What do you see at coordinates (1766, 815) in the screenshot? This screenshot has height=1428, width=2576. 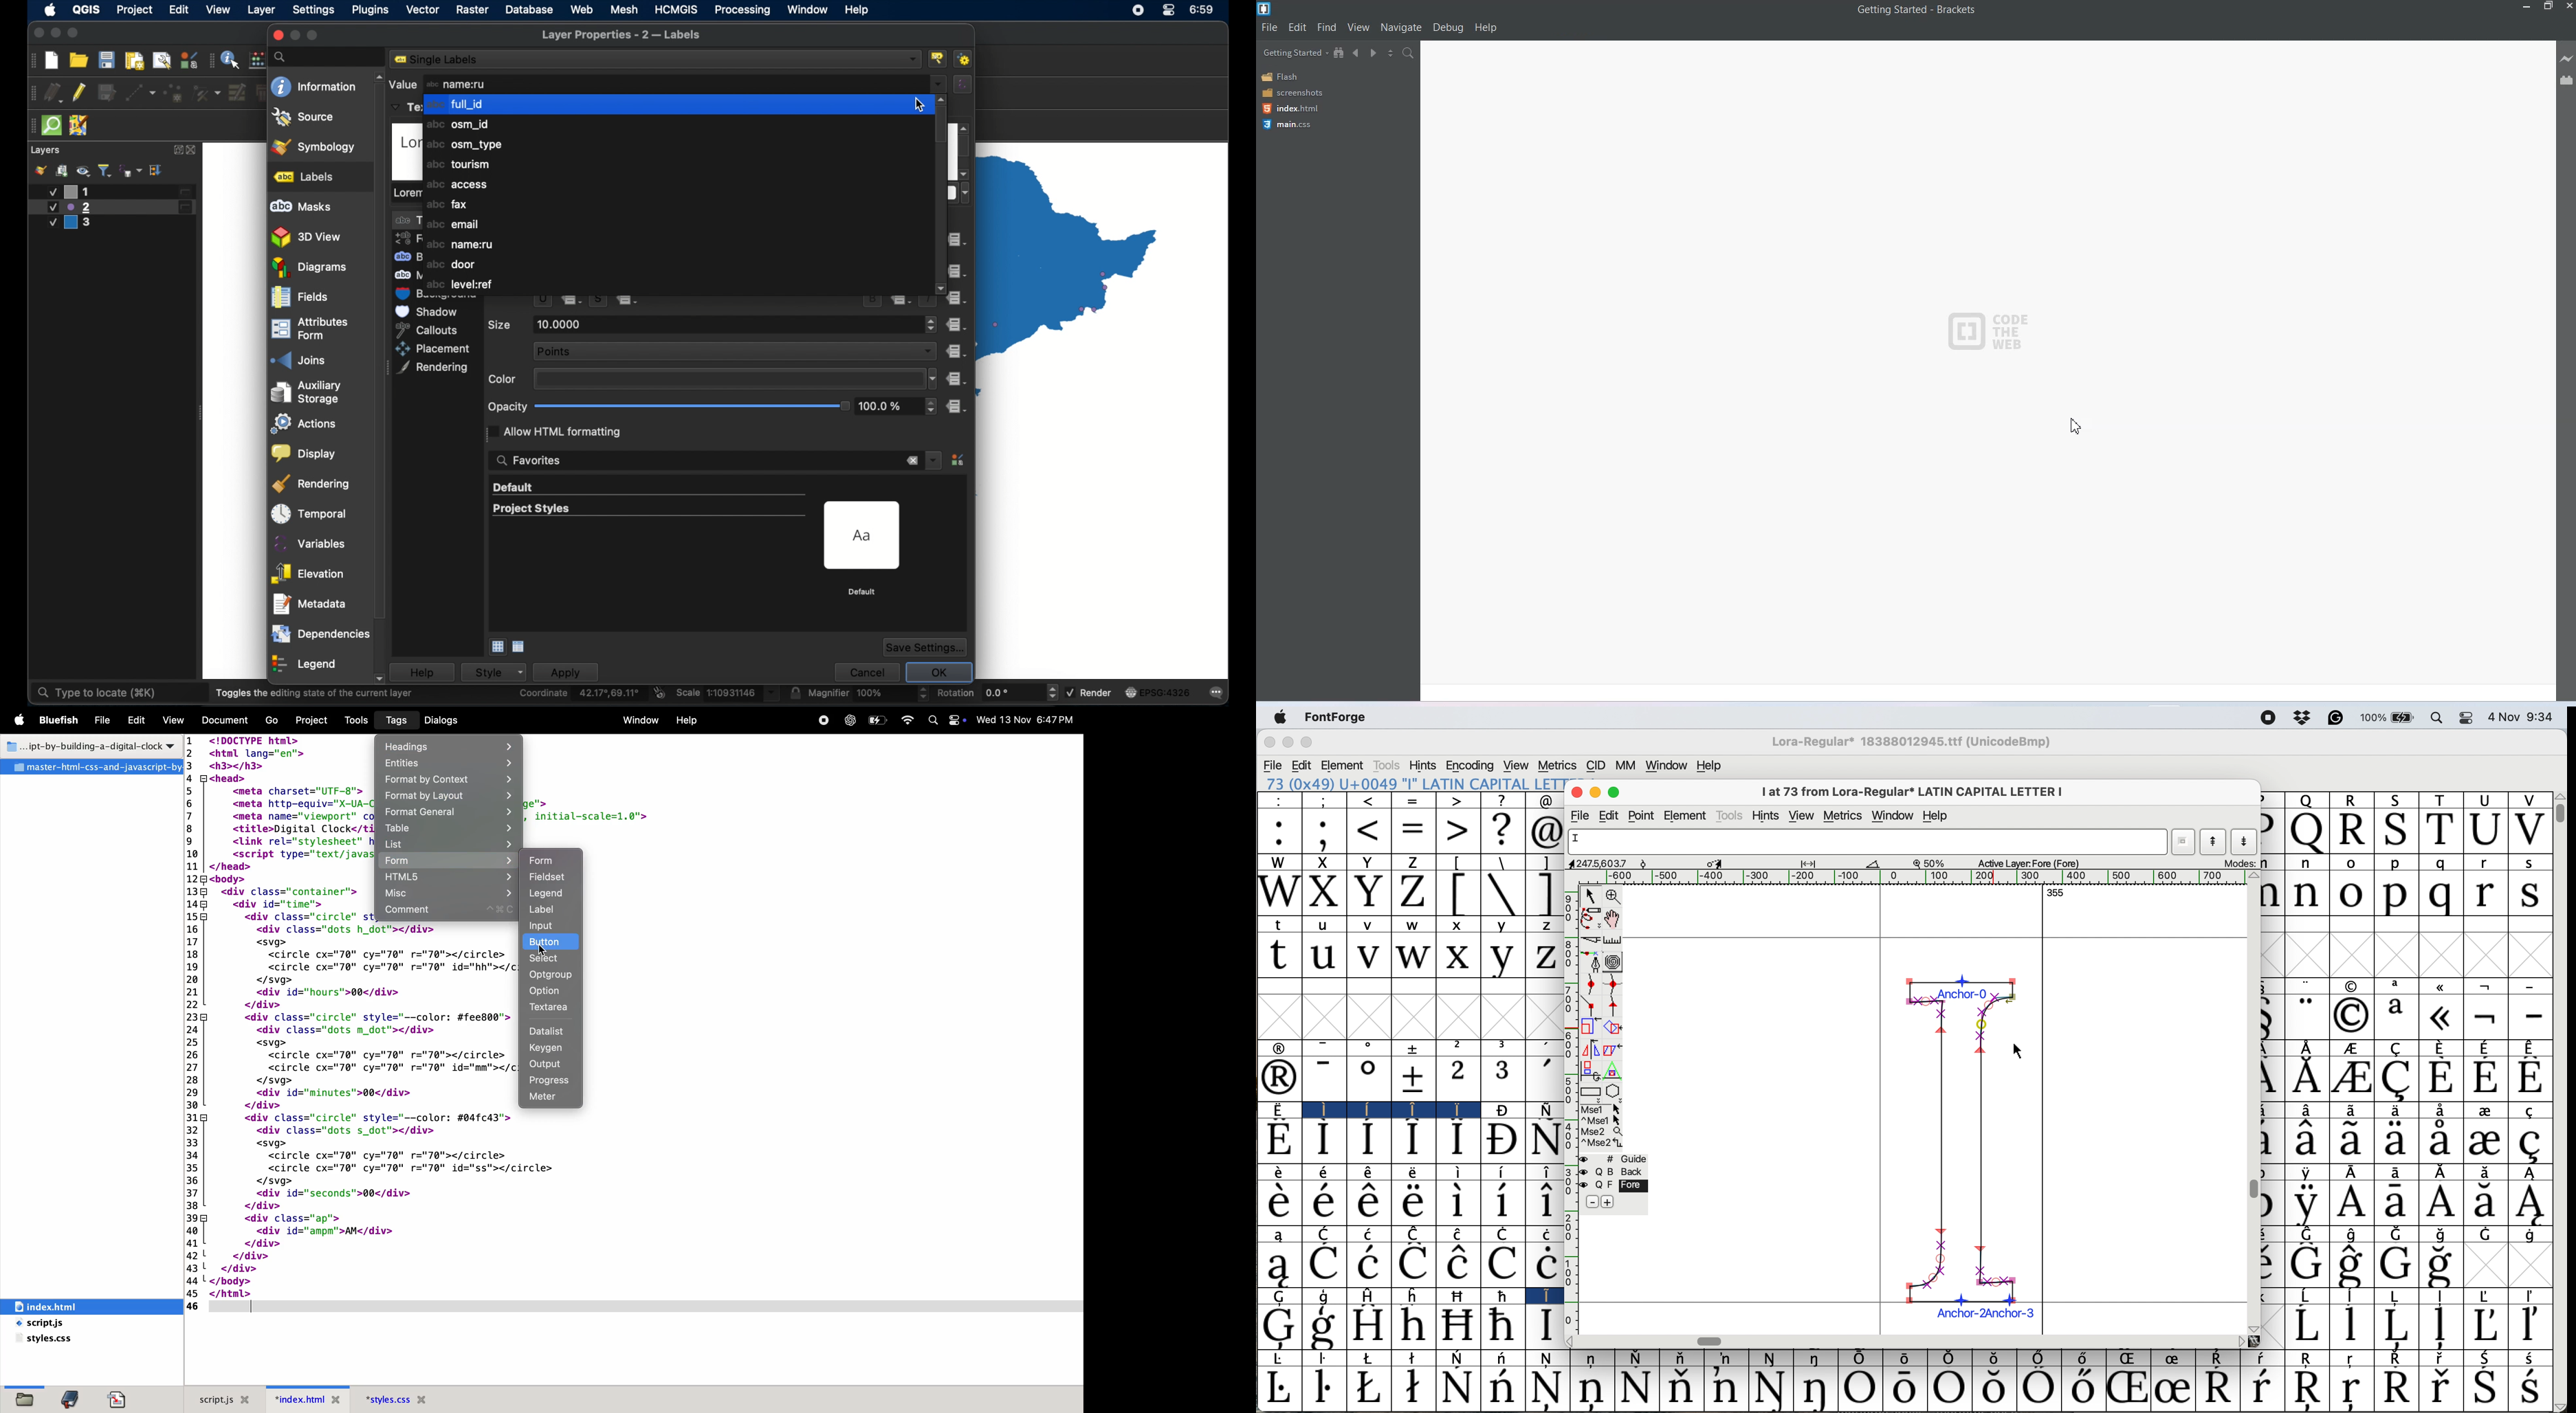 I see `hint` at bounding box center [1766, 815].